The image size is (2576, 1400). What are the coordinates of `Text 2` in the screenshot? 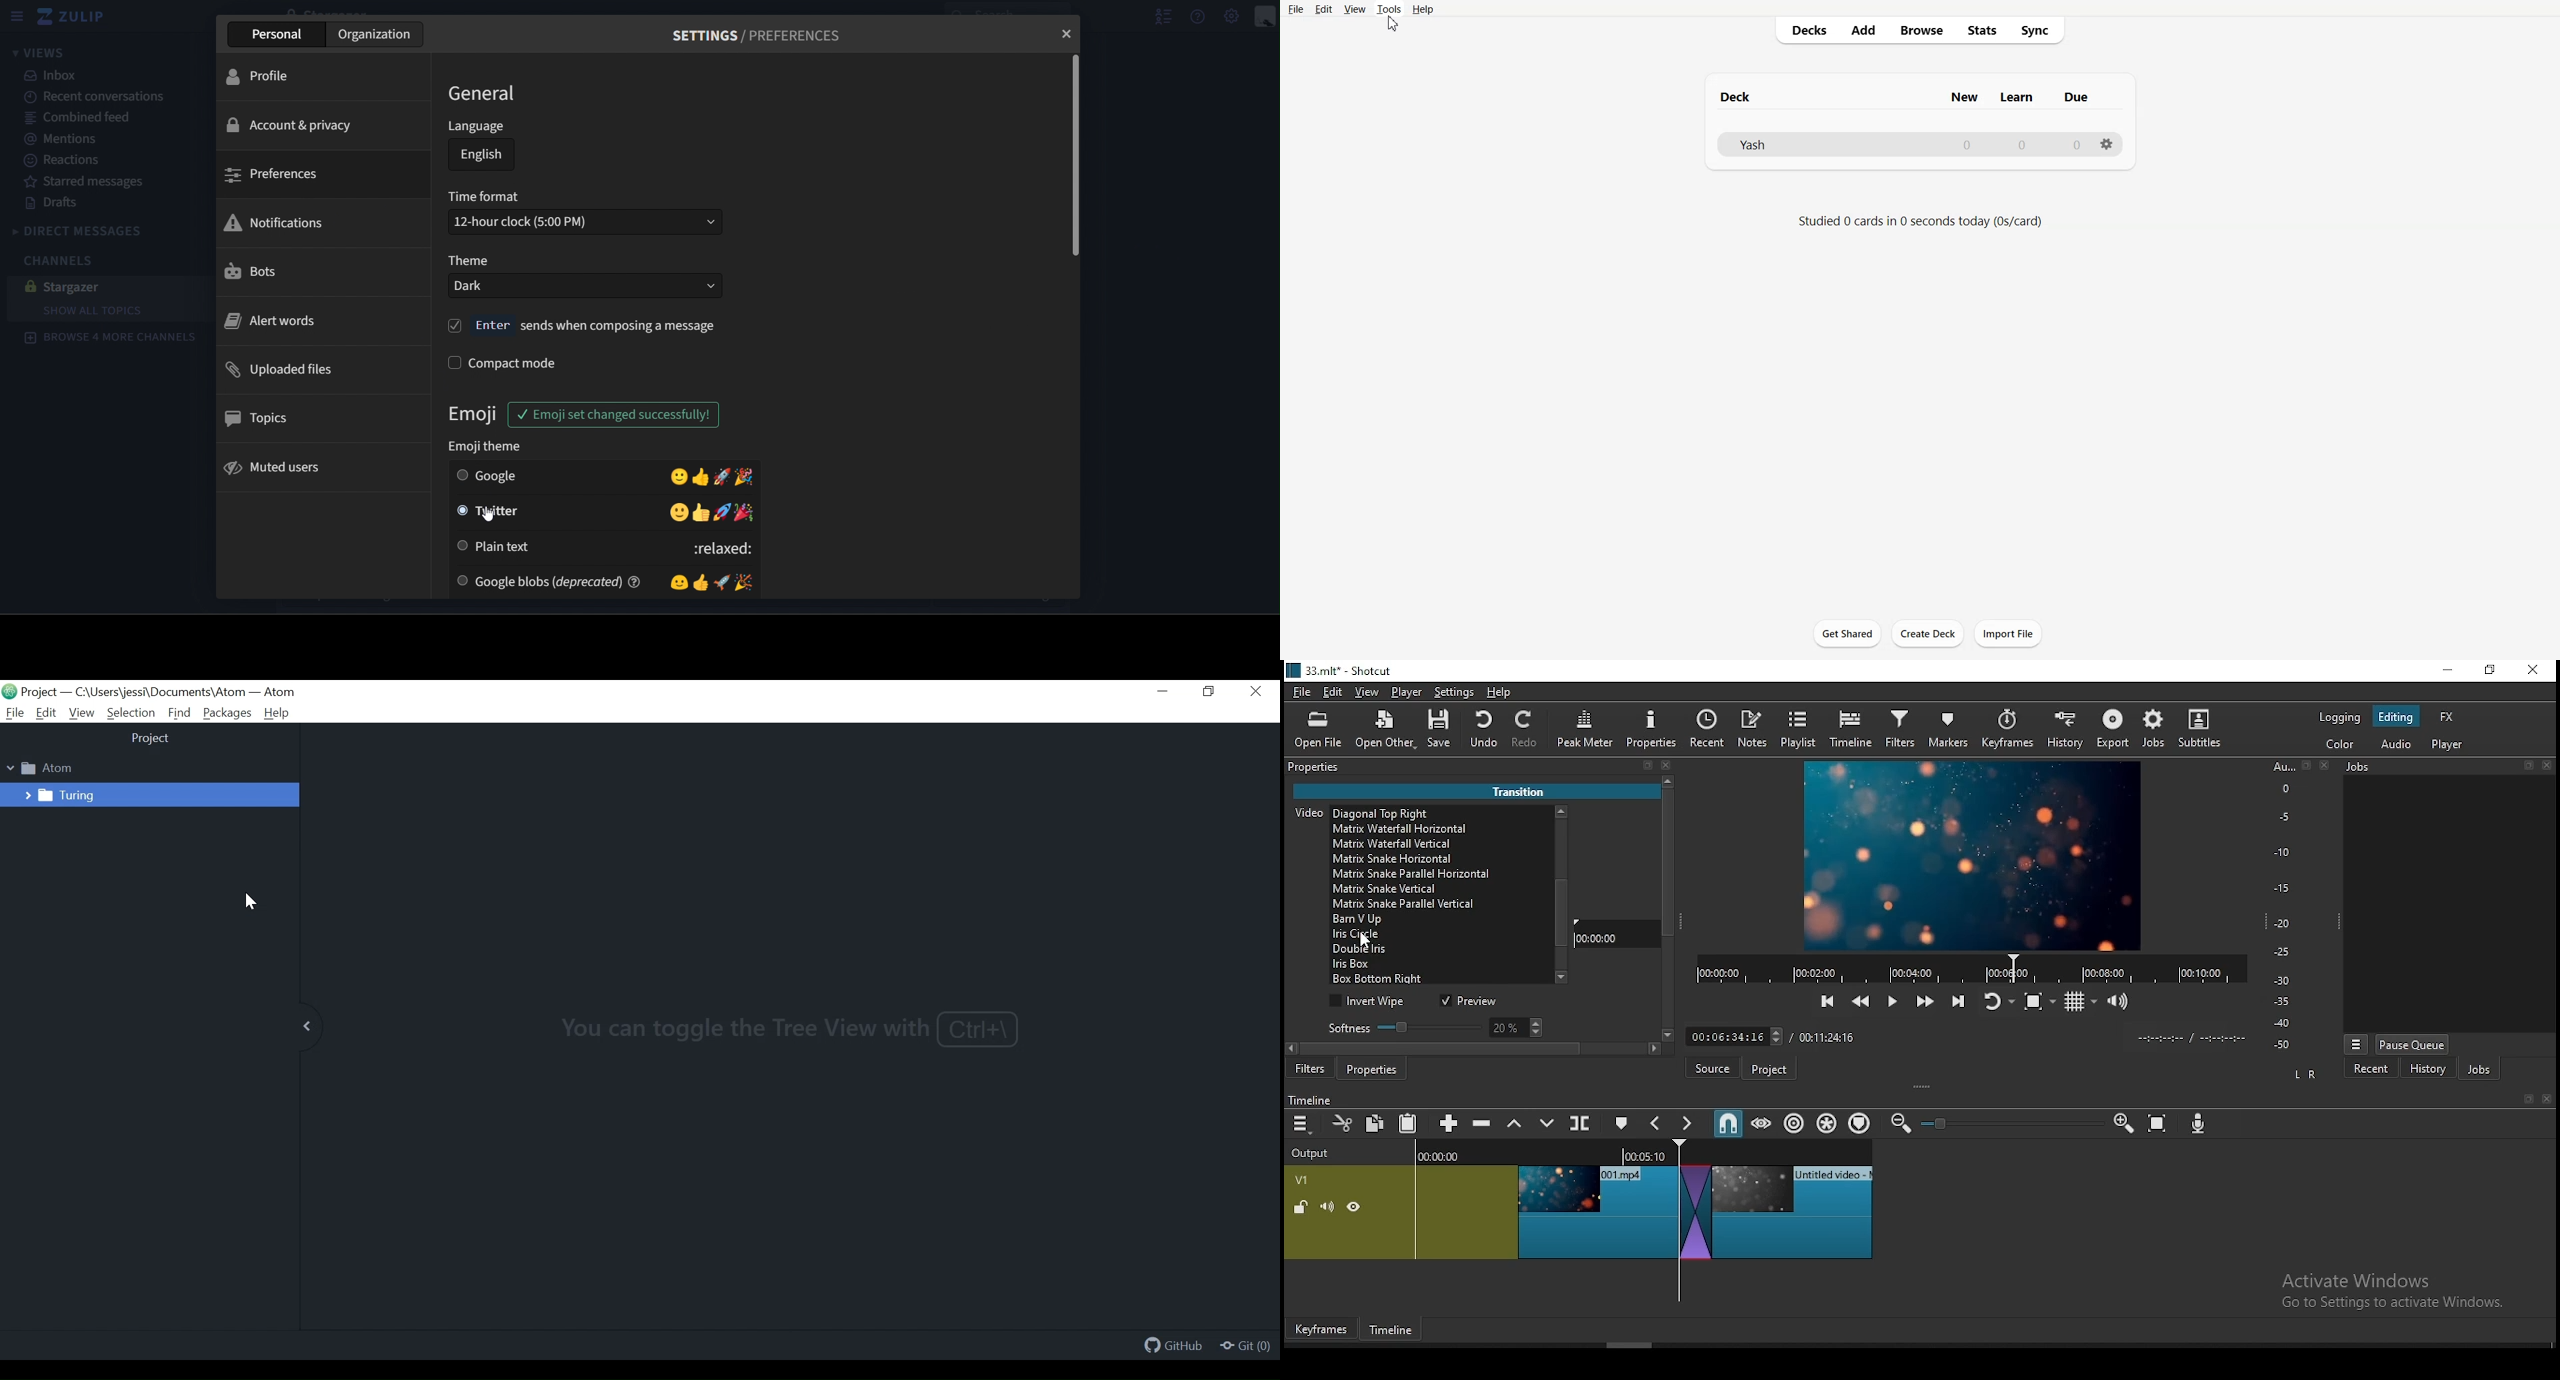 It's located at (1919, 221).